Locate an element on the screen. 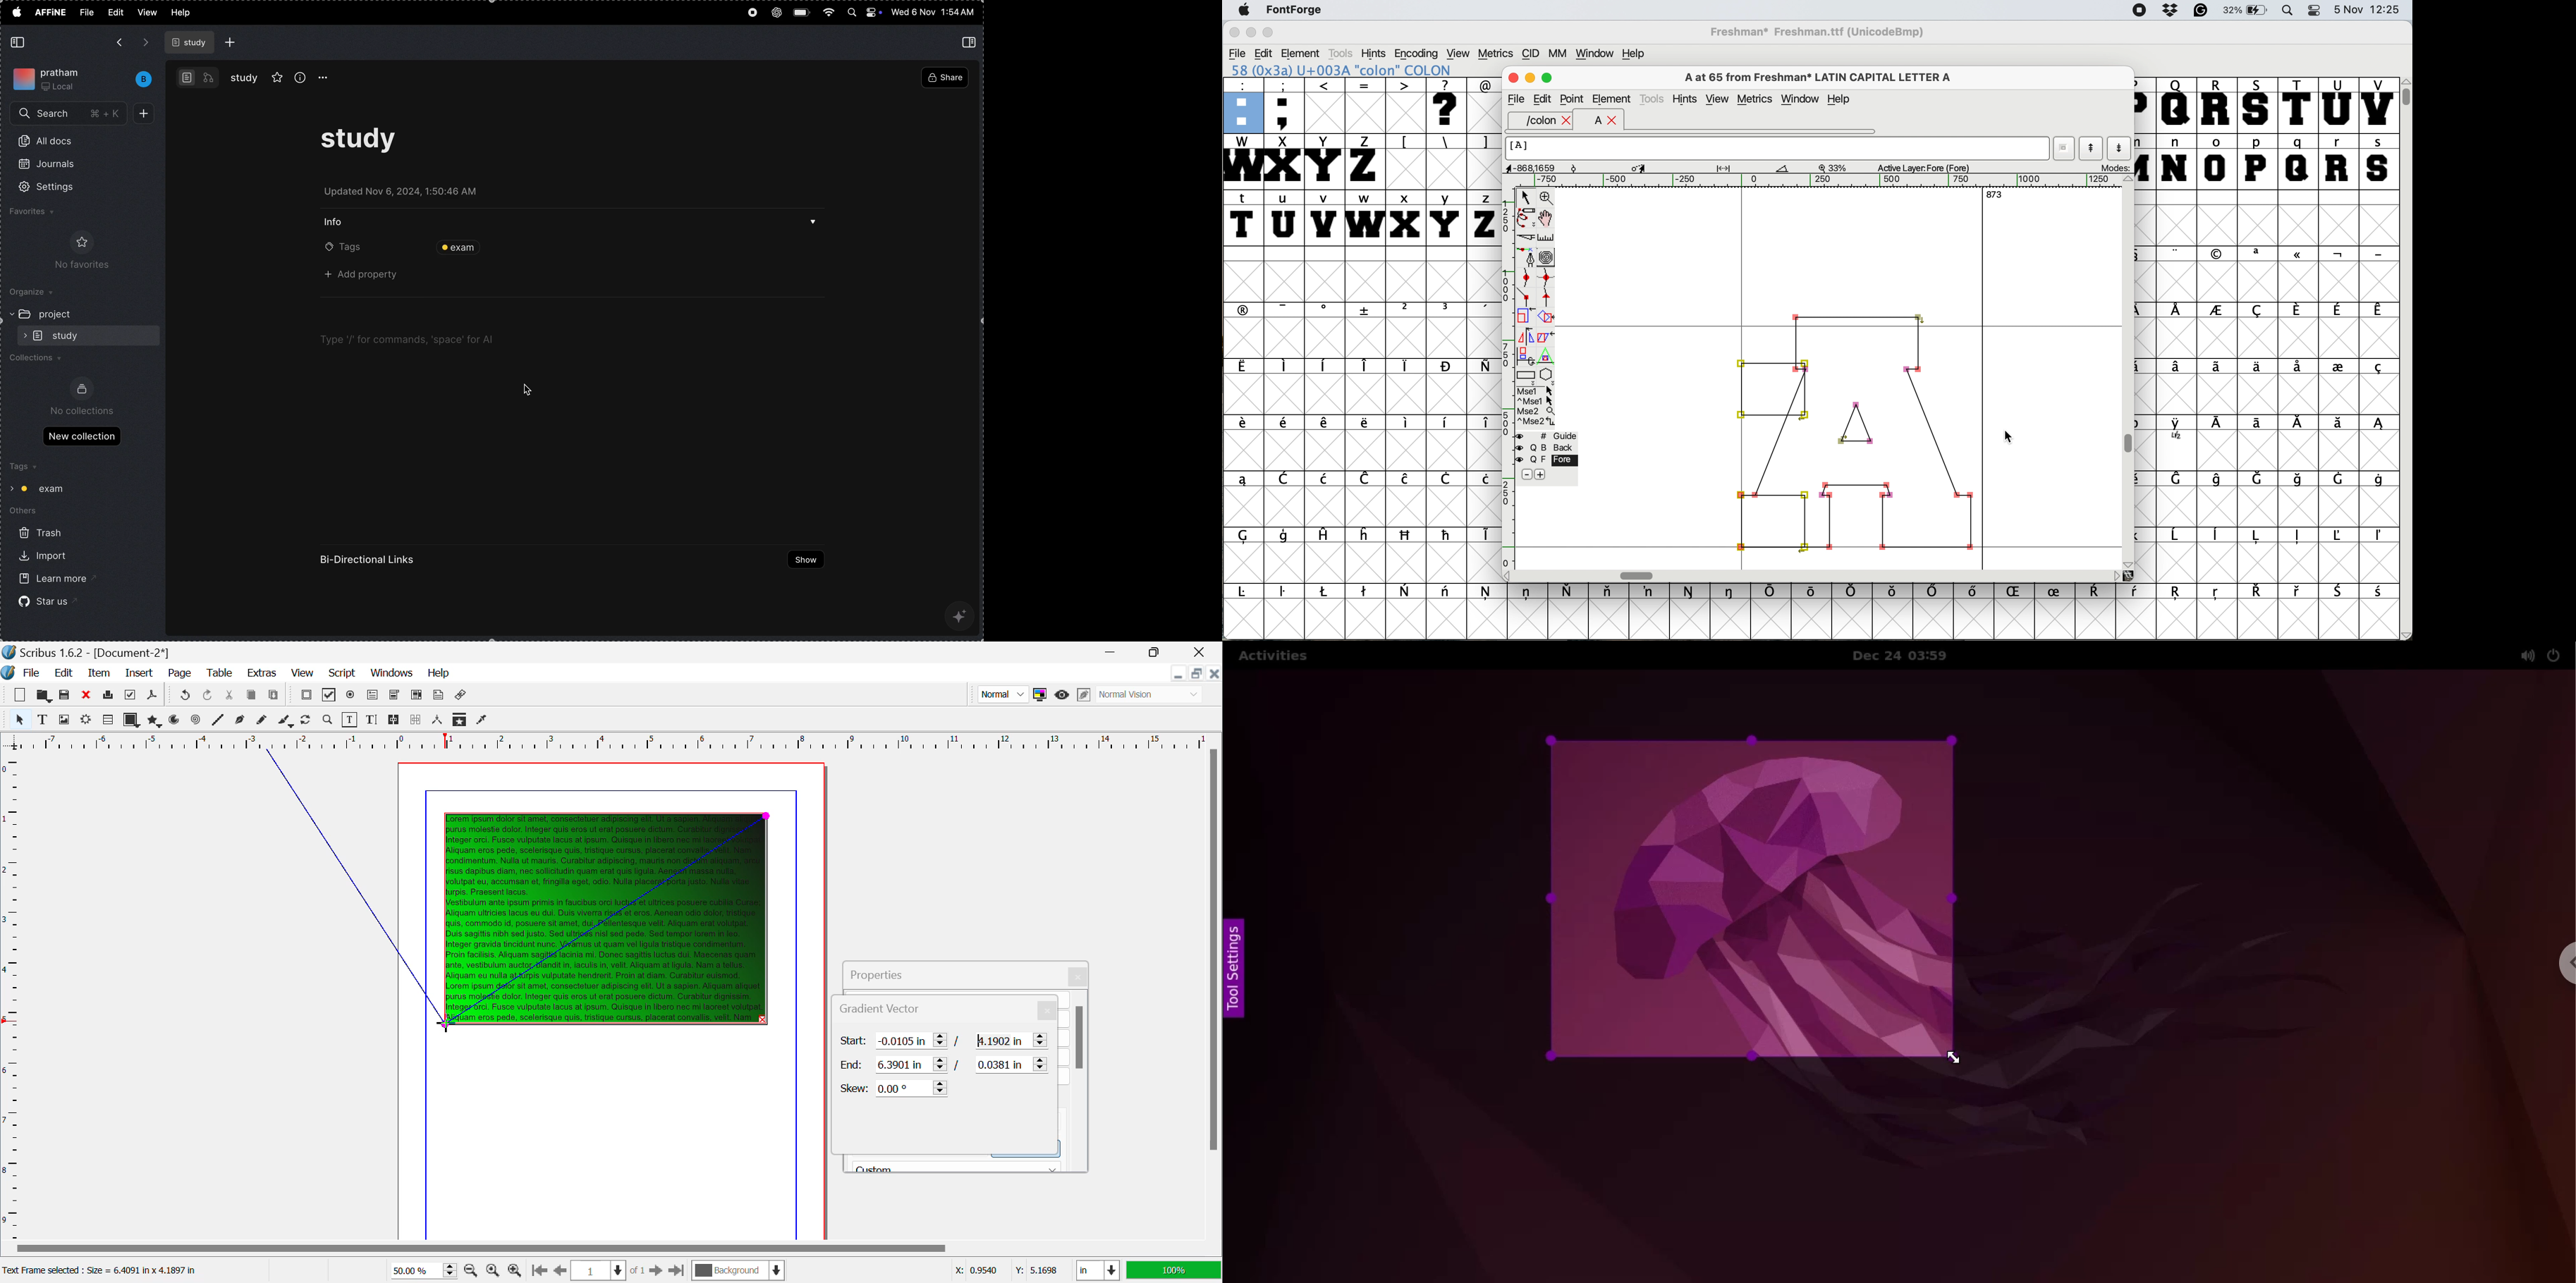  symbol is located at coordinates (2258, 310).